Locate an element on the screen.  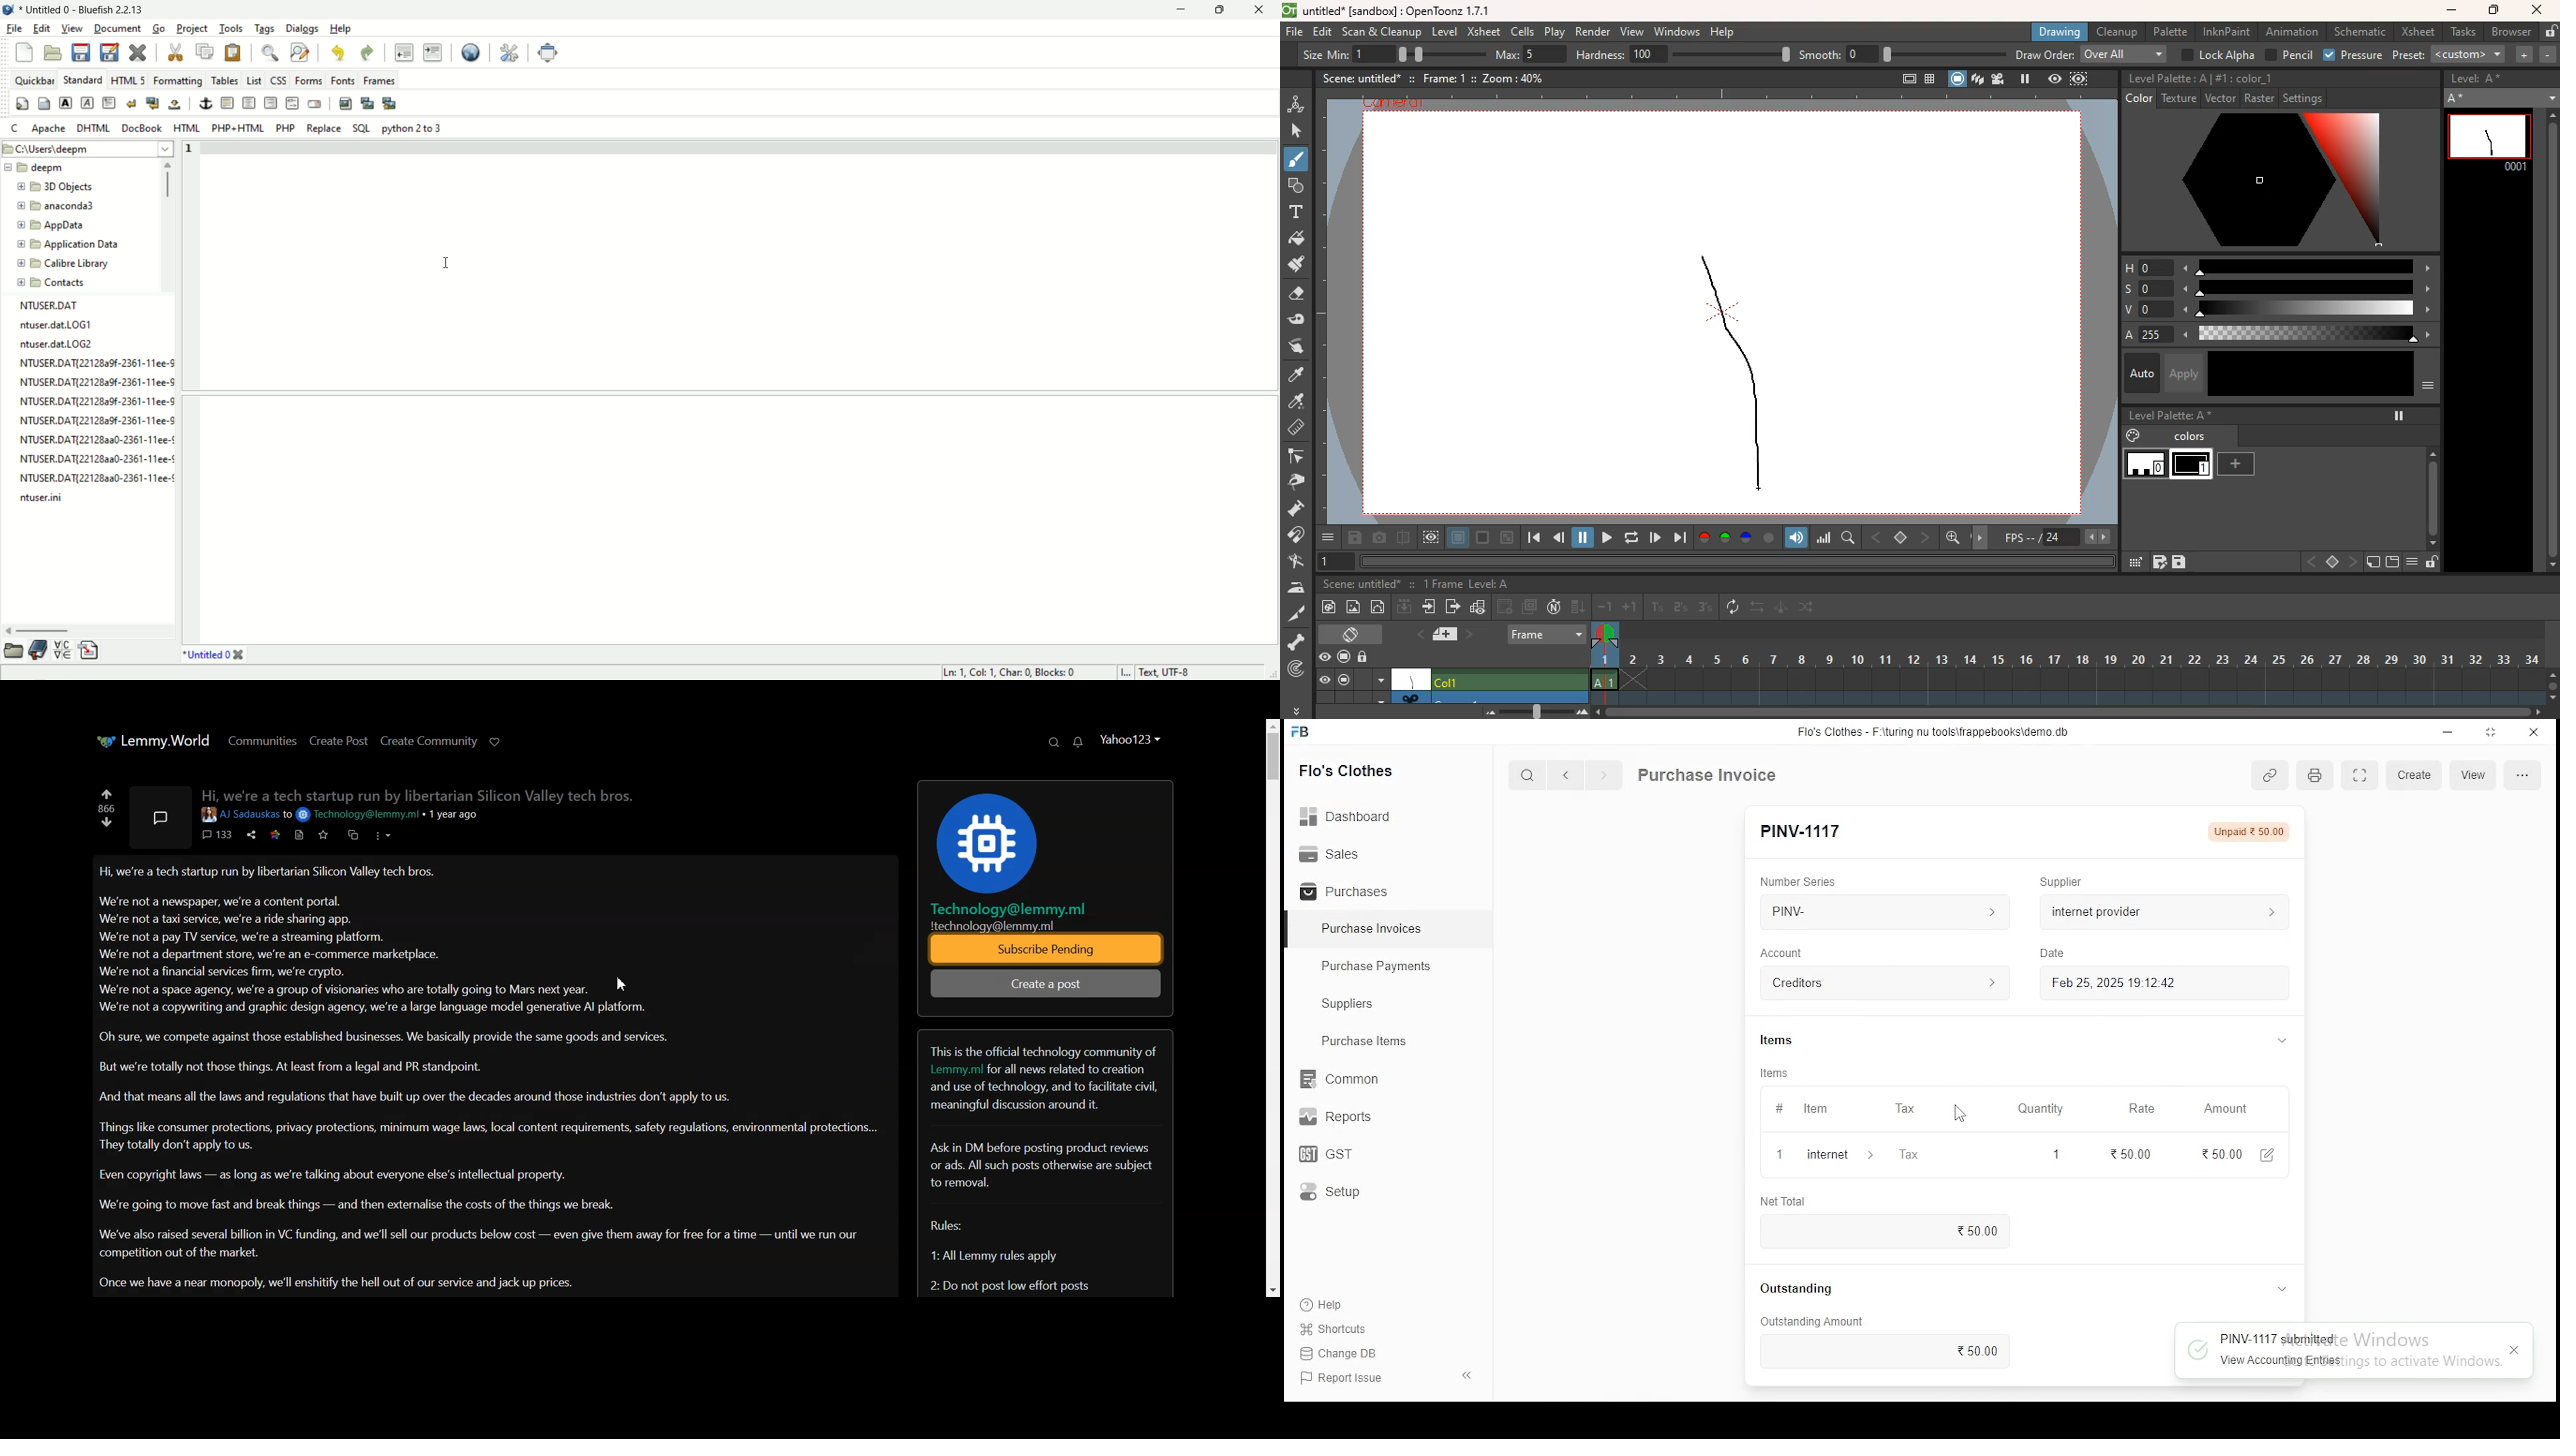
+ is located at coordinates (1779, 1156).